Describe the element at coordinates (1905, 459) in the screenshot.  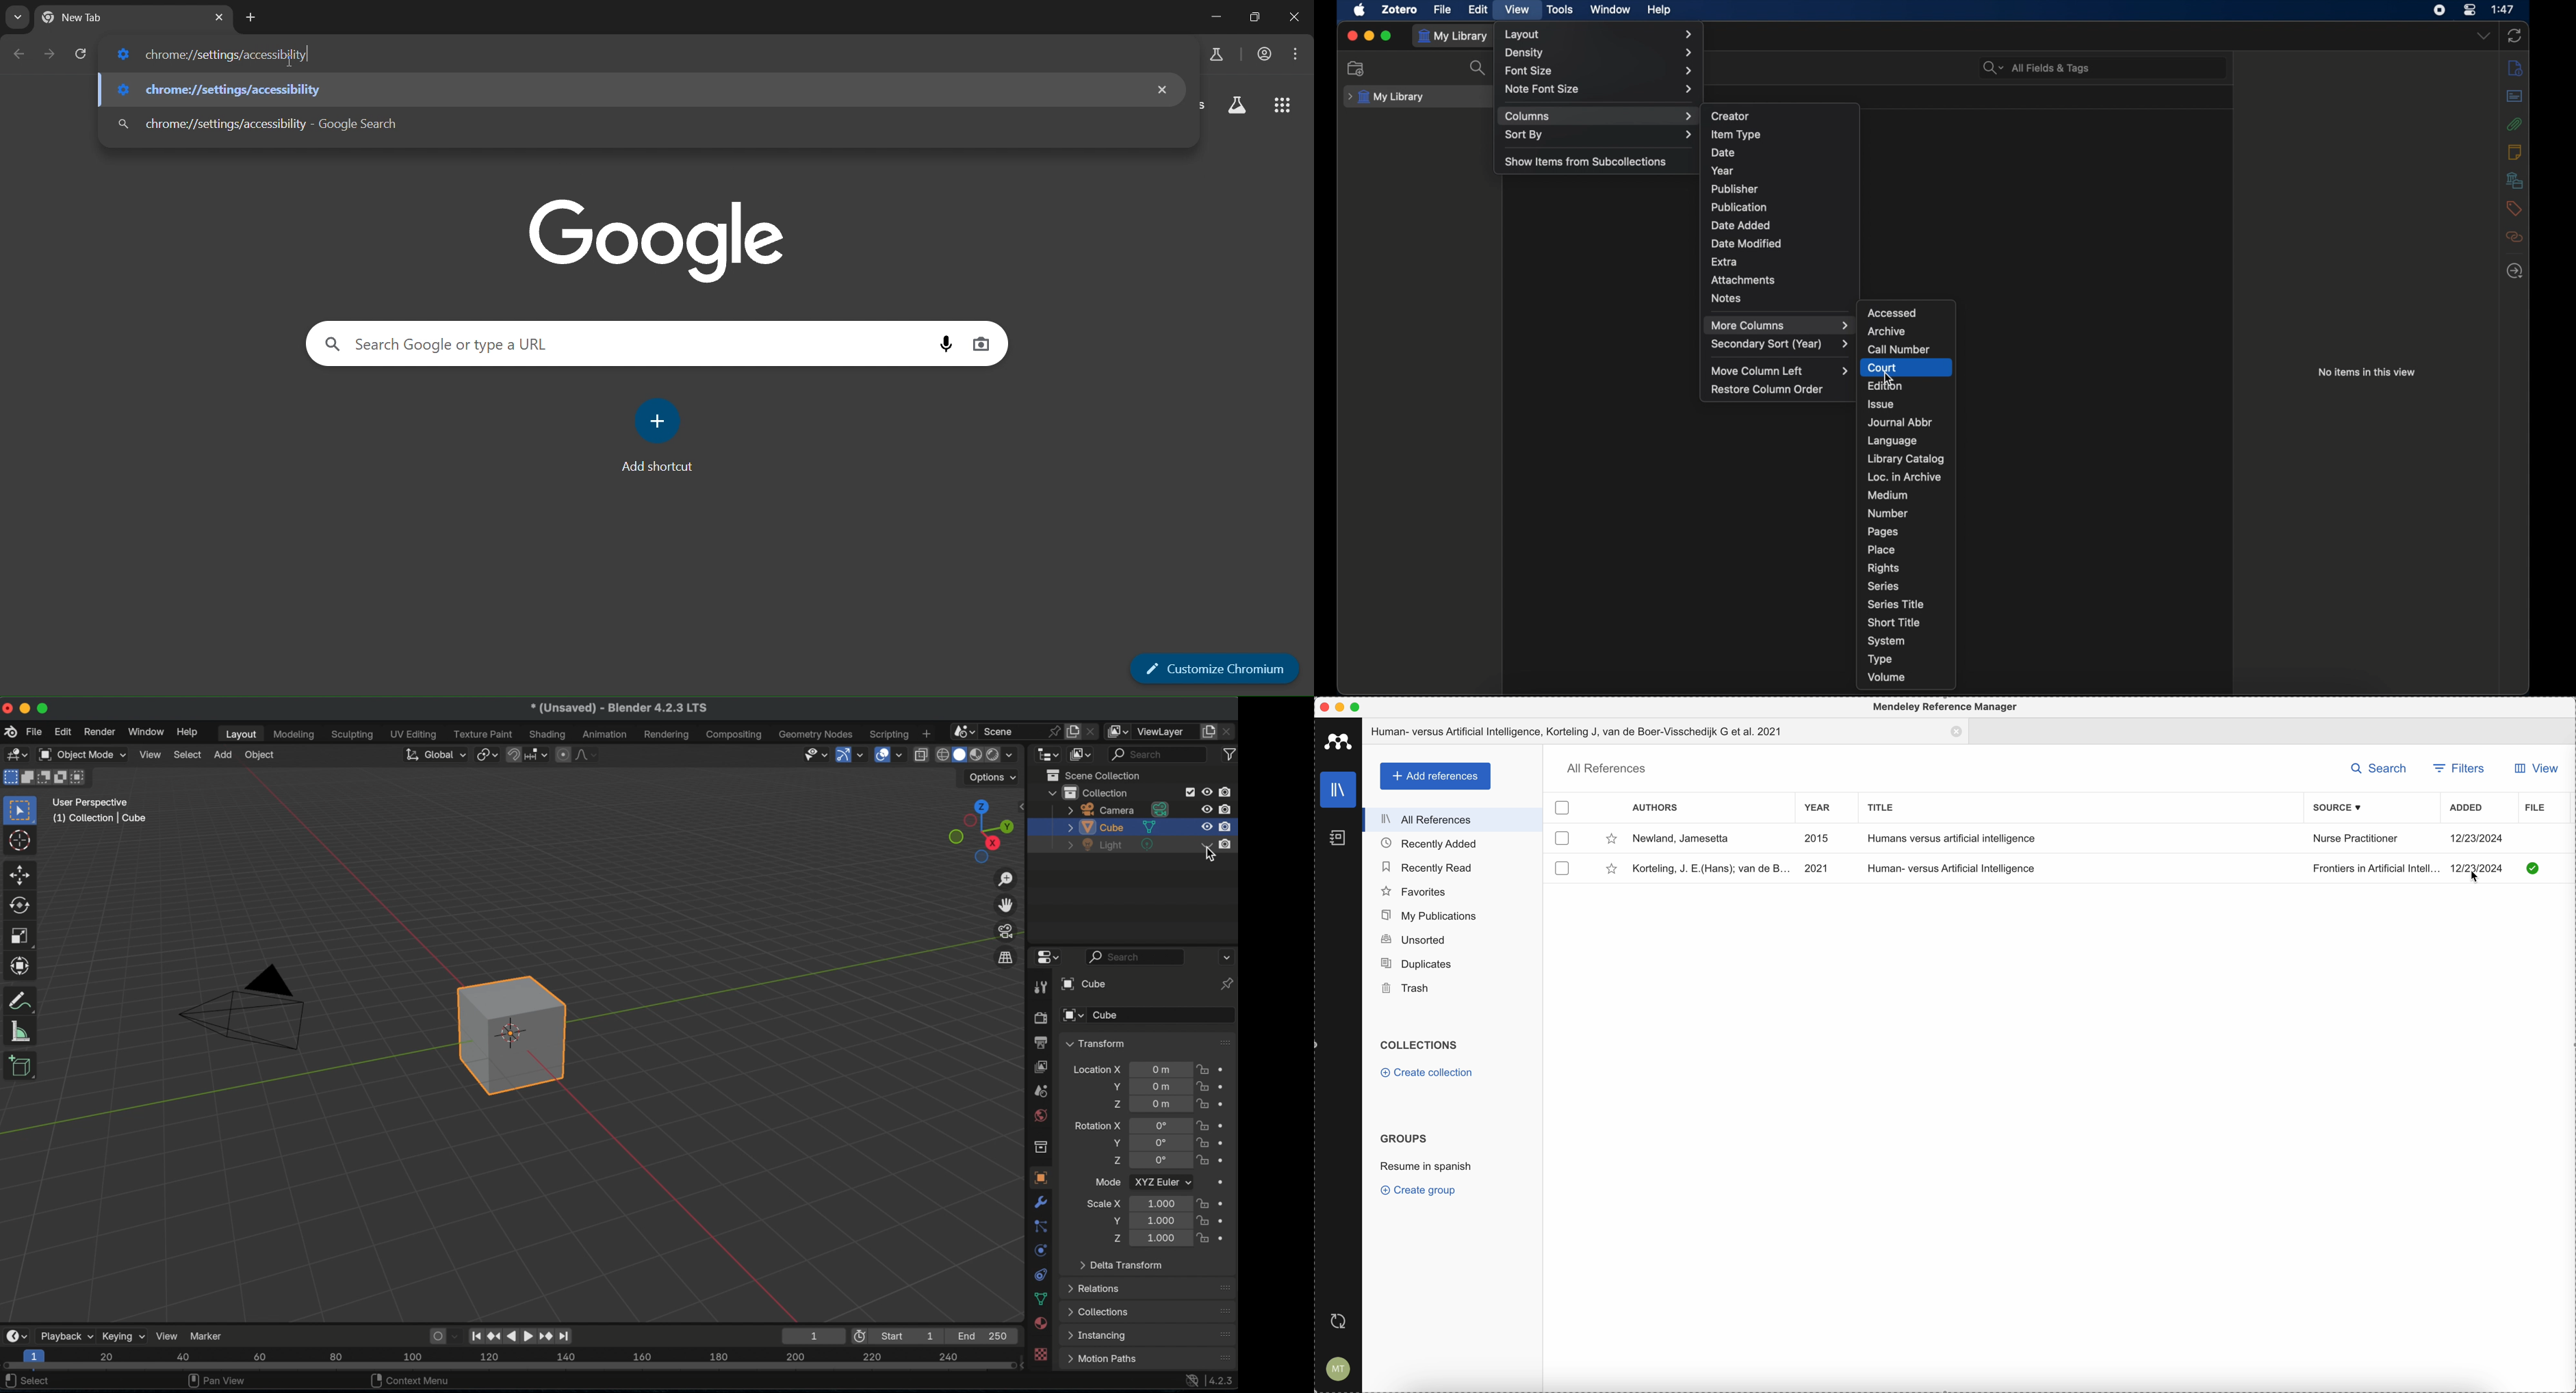
I see `library catalog` at that location.